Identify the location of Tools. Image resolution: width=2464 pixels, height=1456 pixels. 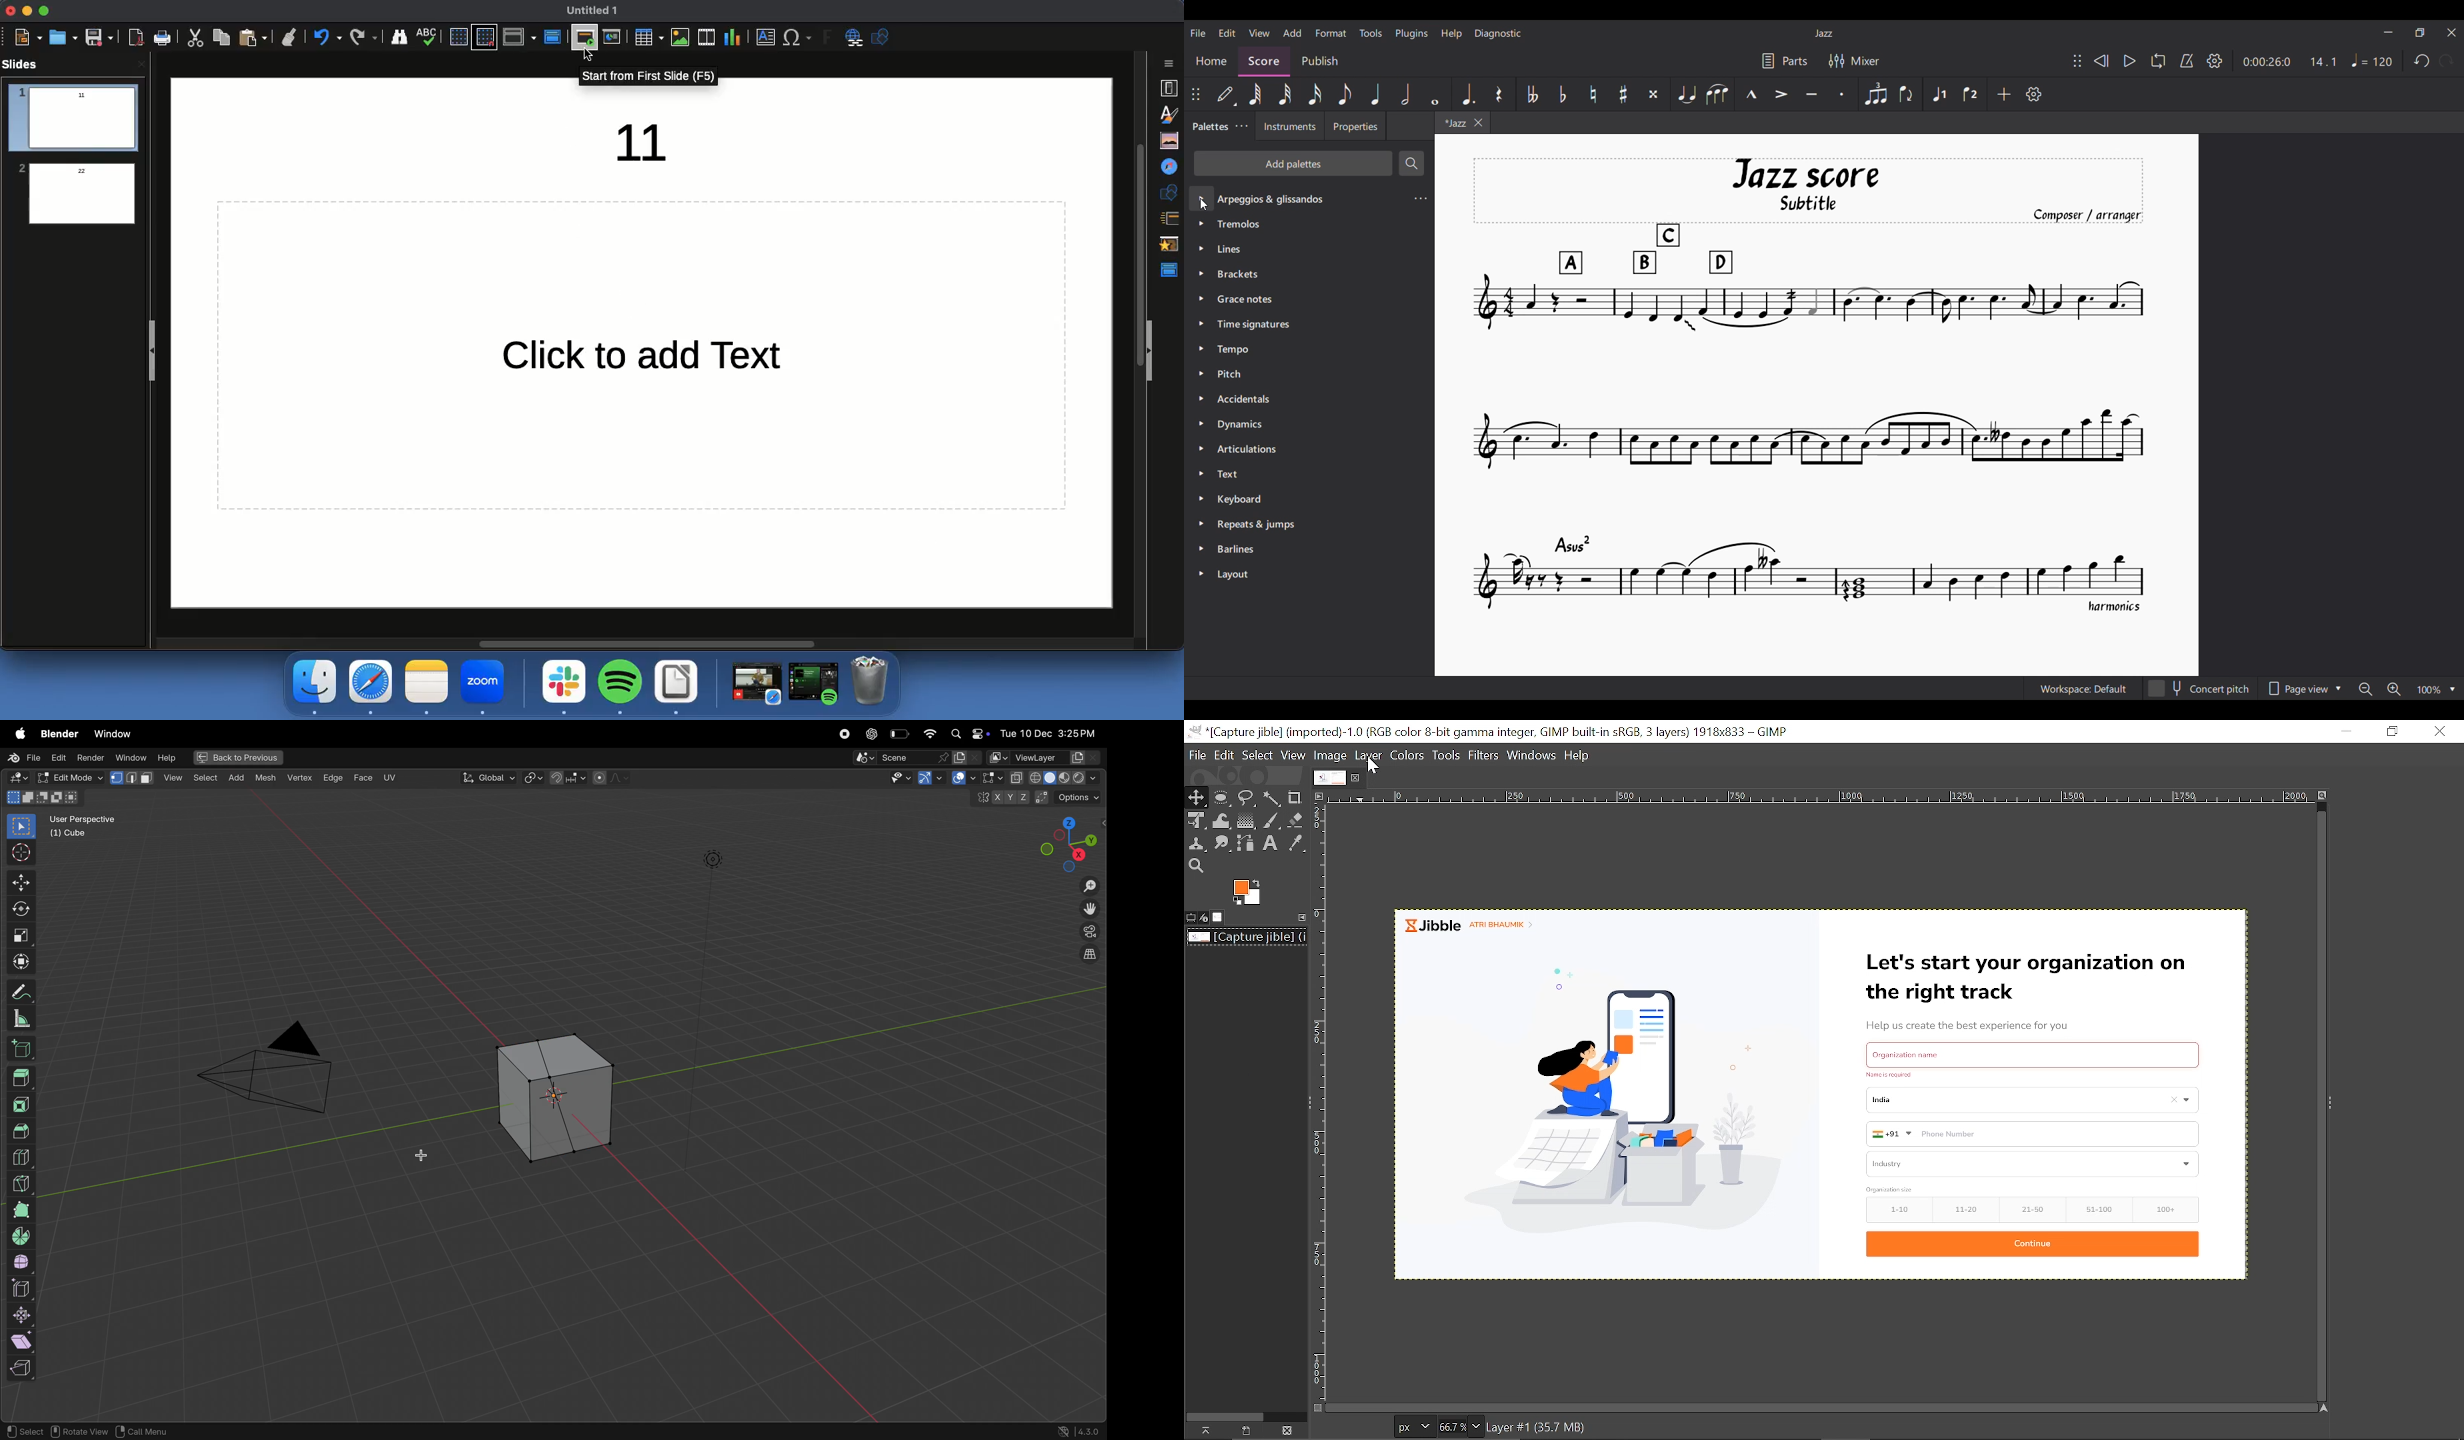
(1445, 755).